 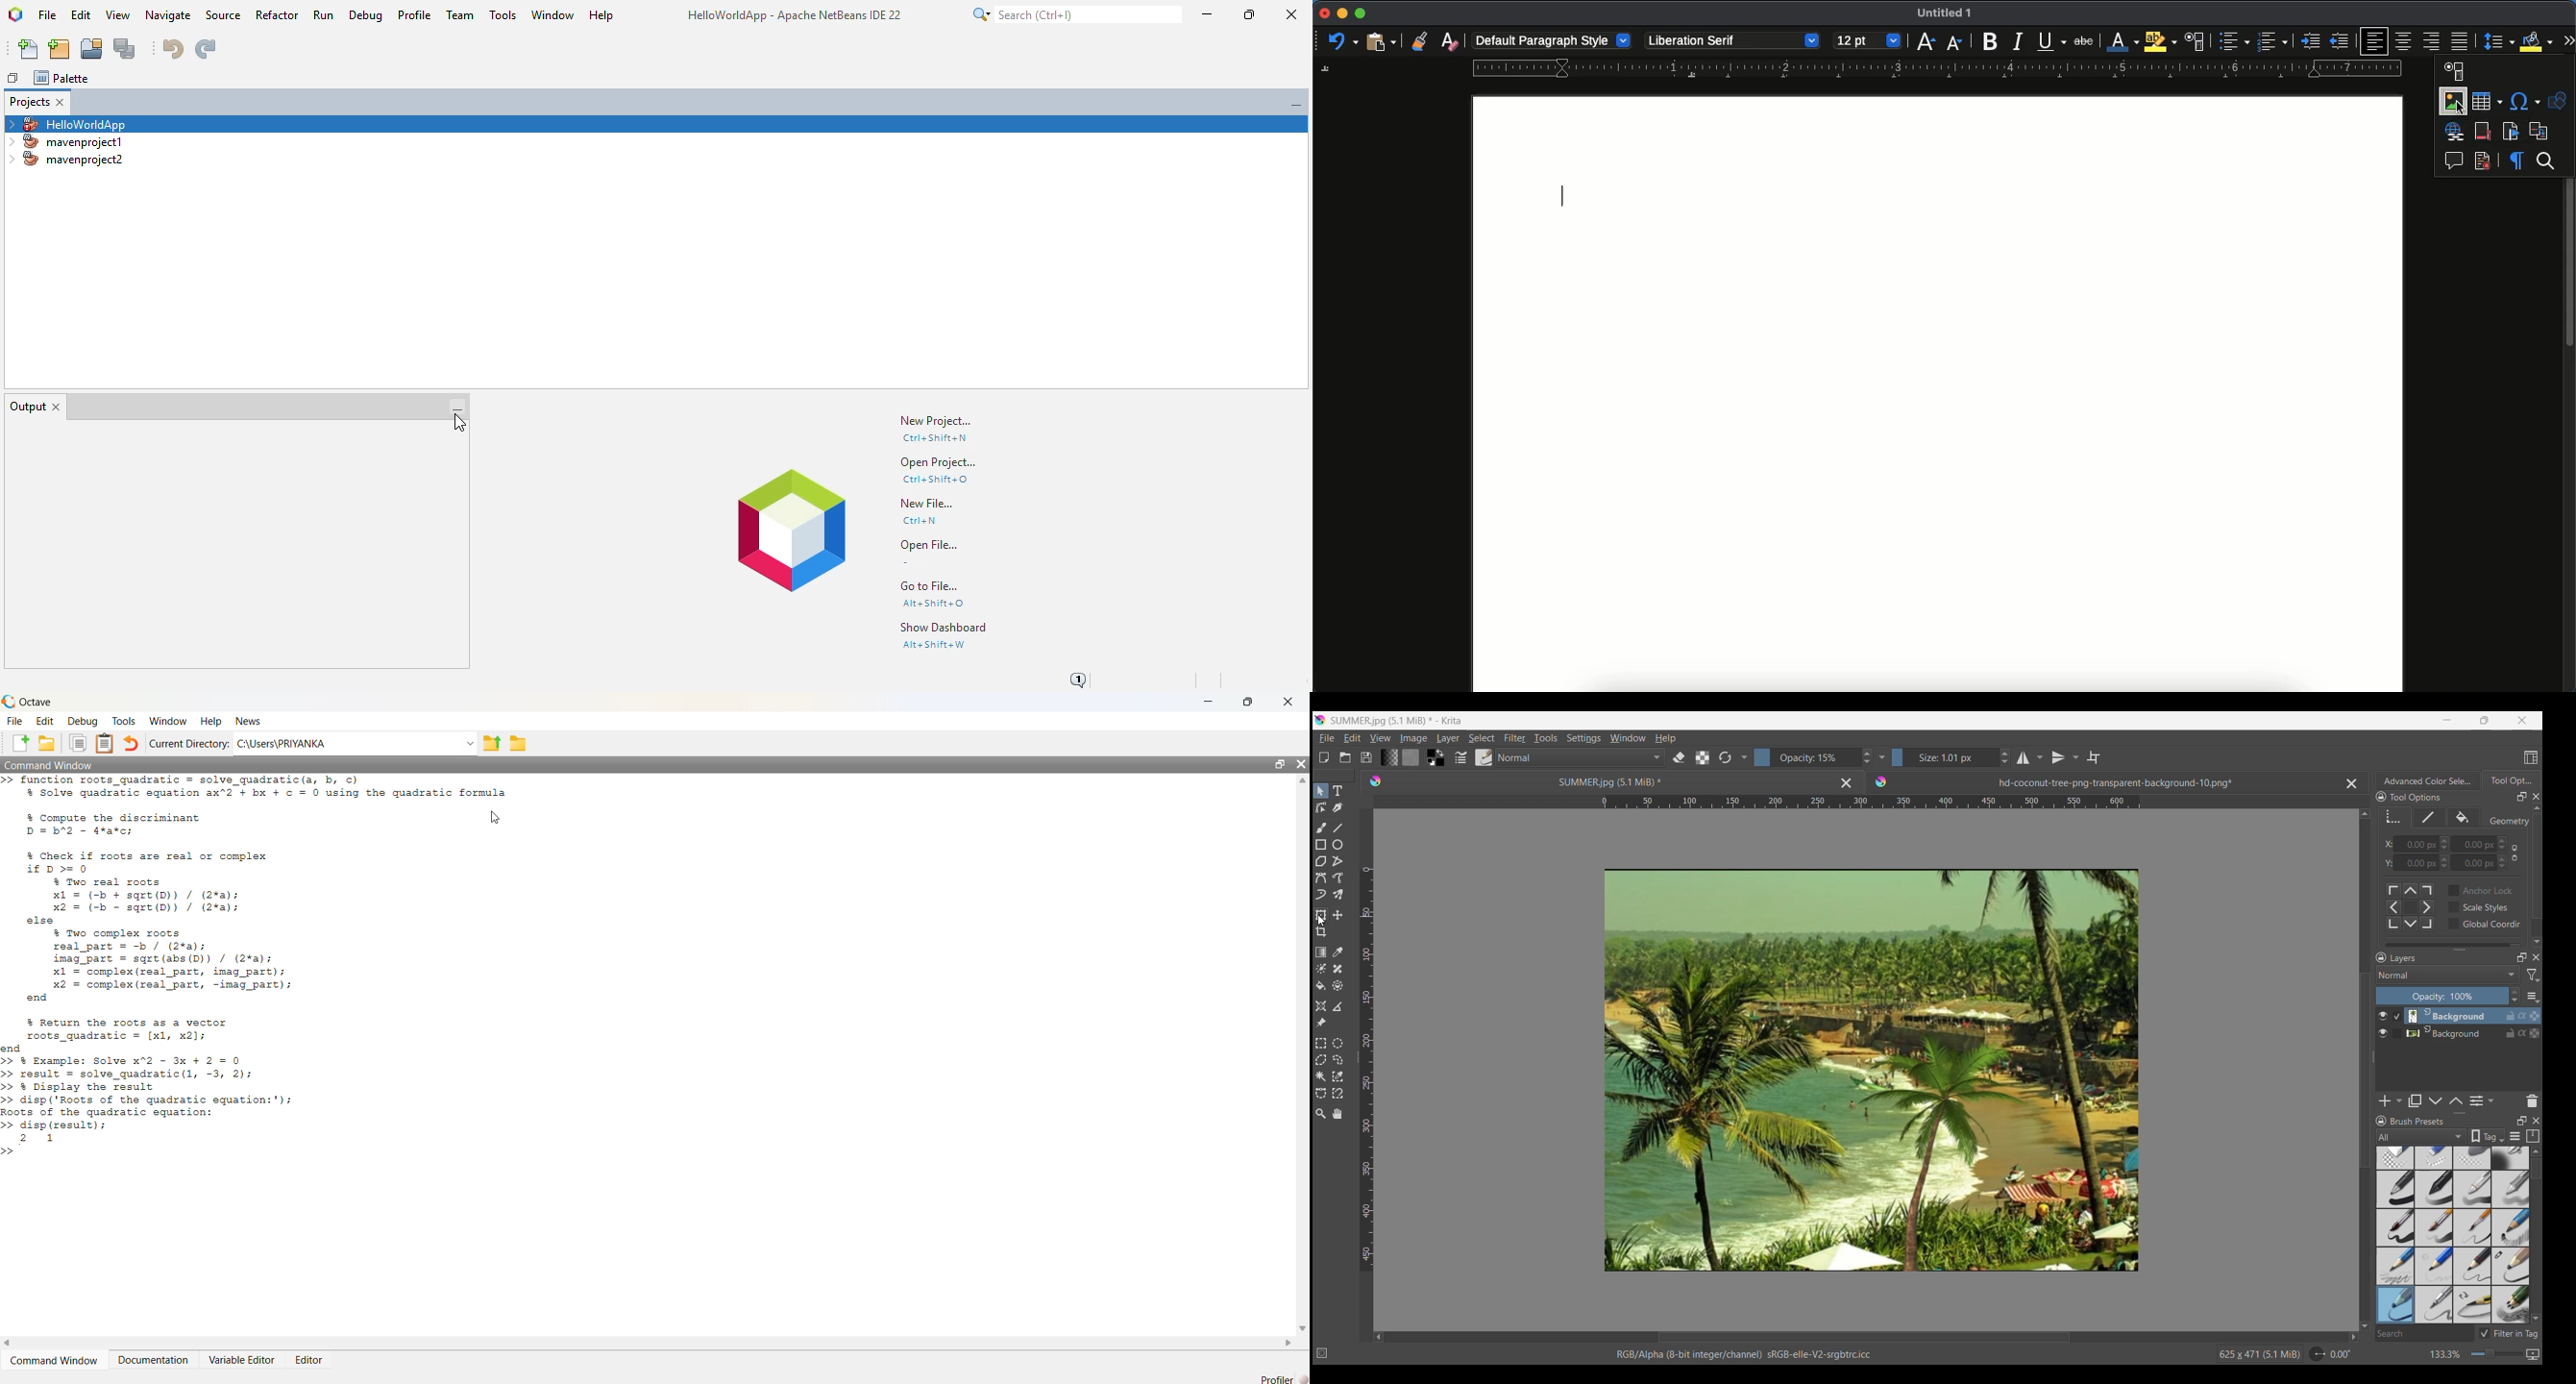 I want to click on Move layer/mask down, so click(x=2435, y=1101).